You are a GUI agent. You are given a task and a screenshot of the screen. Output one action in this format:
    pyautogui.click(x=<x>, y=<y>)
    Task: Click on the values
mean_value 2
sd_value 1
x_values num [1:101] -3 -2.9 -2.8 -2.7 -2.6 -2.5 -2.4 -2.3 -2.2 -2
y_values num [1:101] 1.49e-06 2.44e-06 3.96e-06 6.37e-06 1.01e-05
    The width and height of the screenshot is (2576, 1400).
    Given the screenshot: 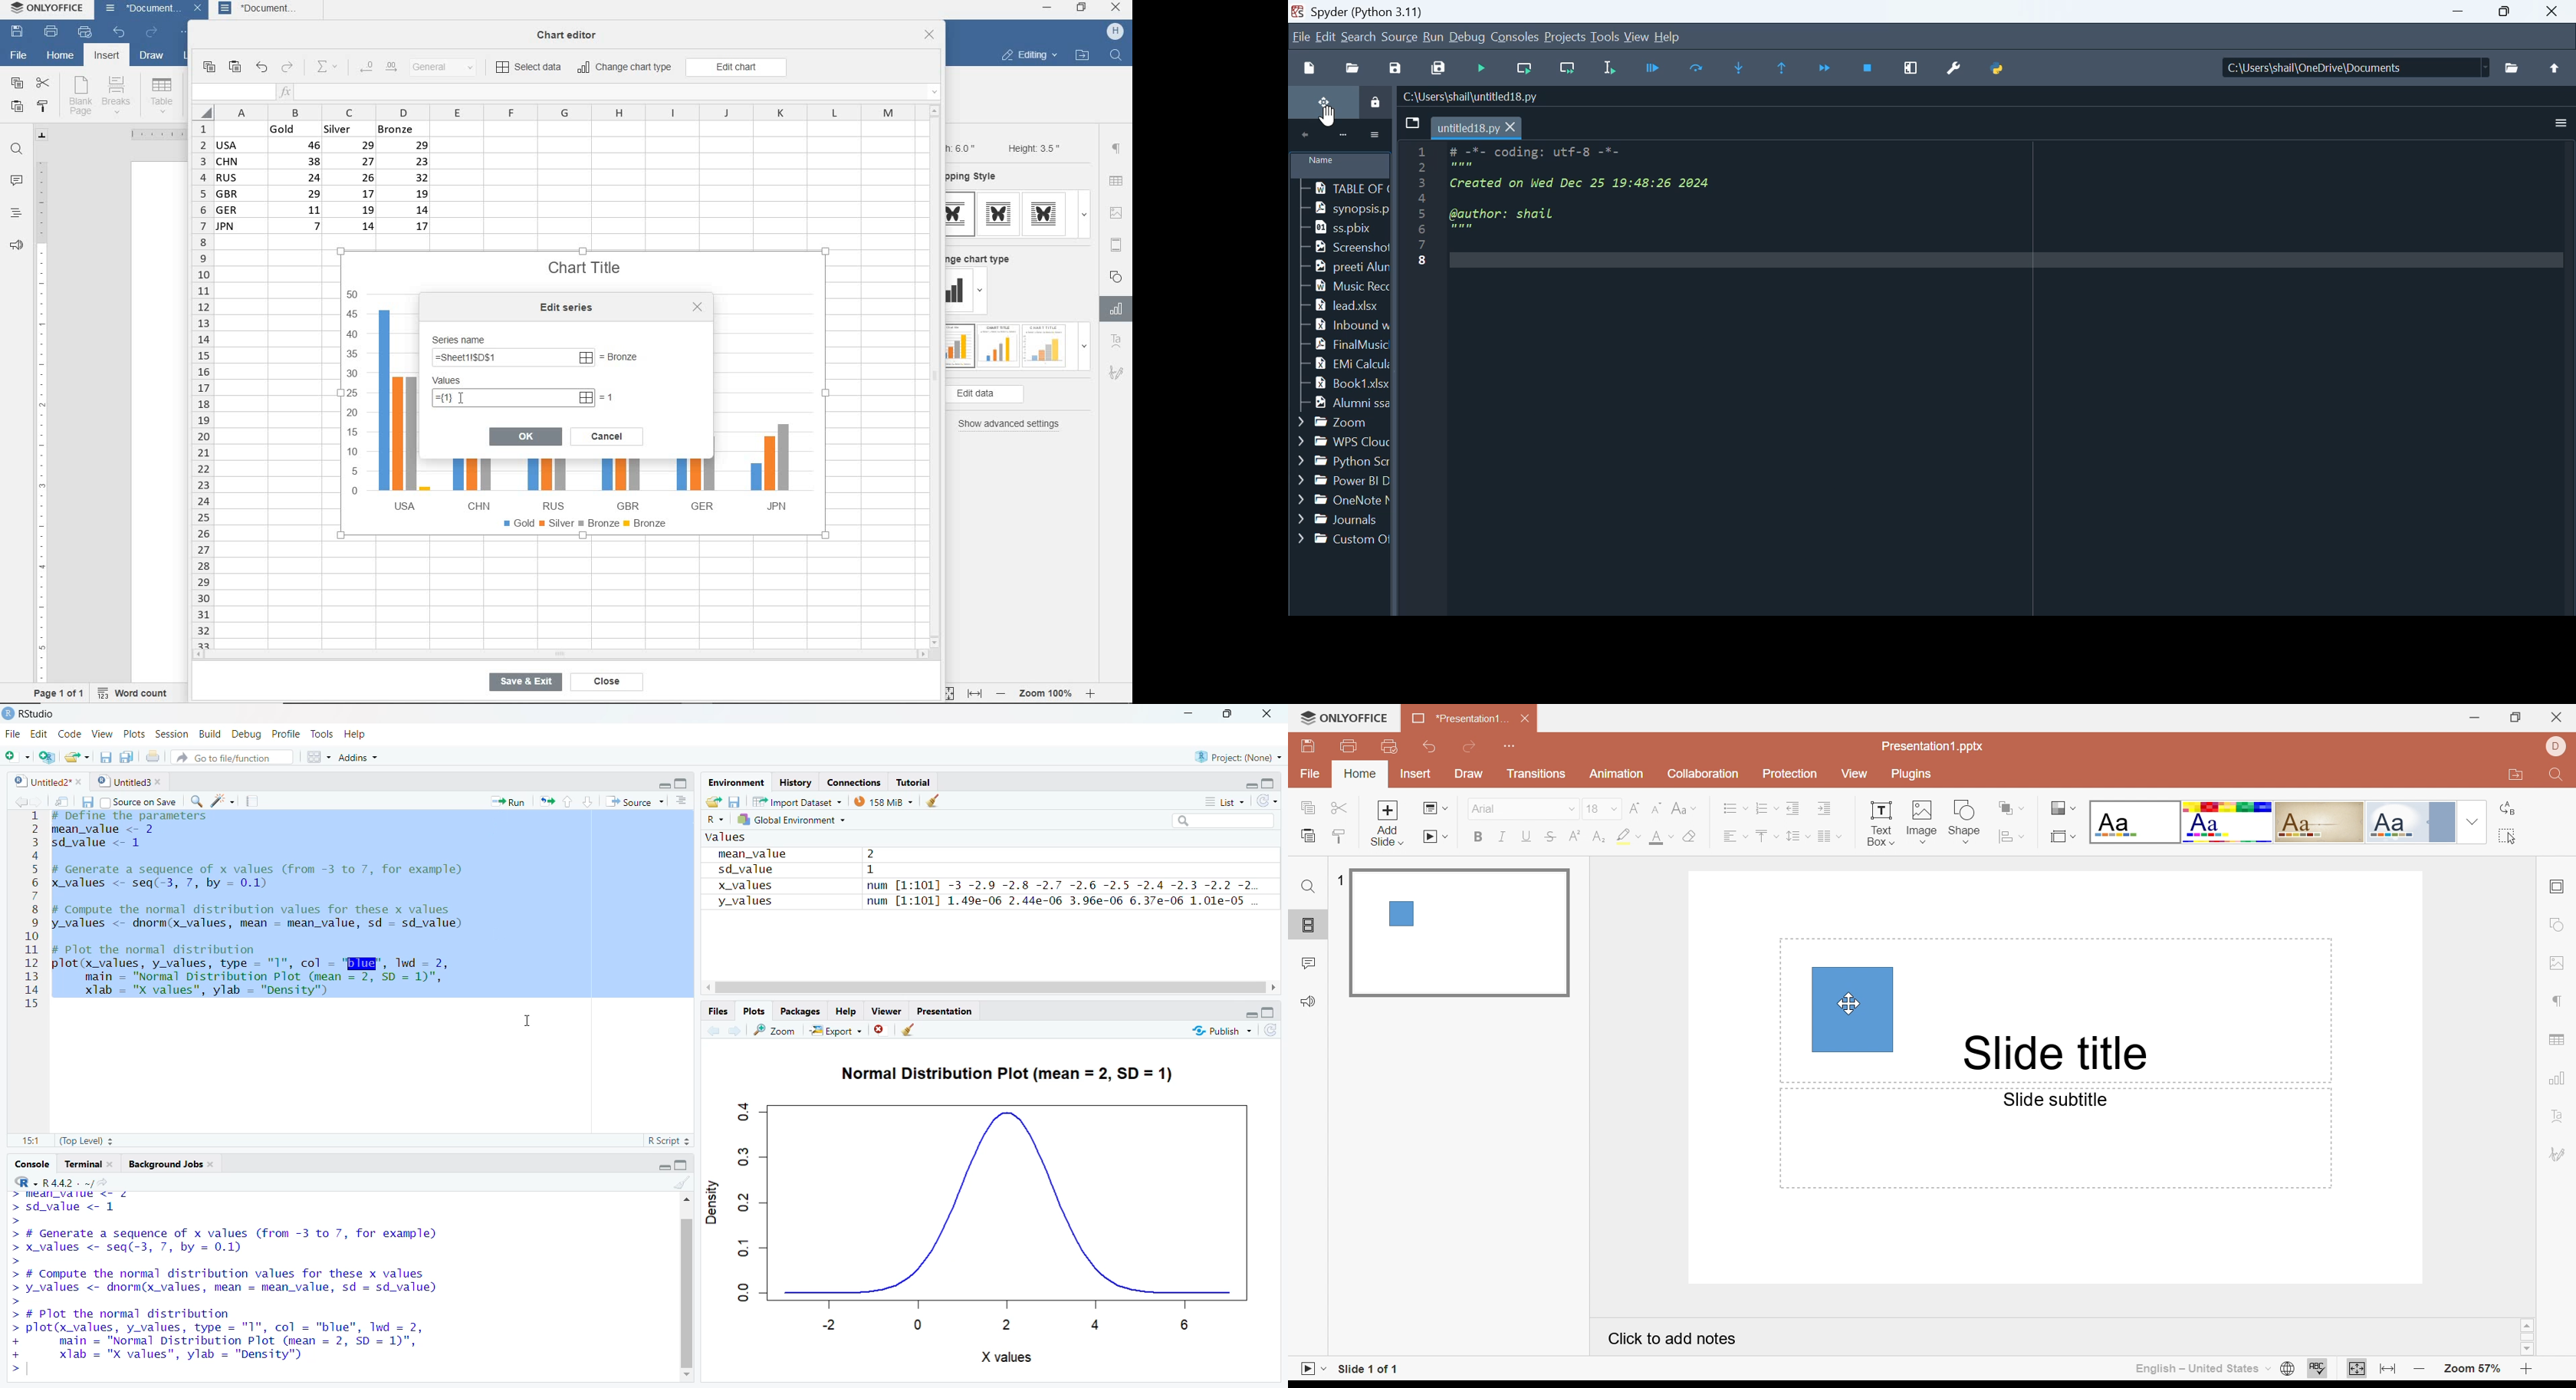 What is the action you would take?
    pyautogui.click(x=983, y=888)
    